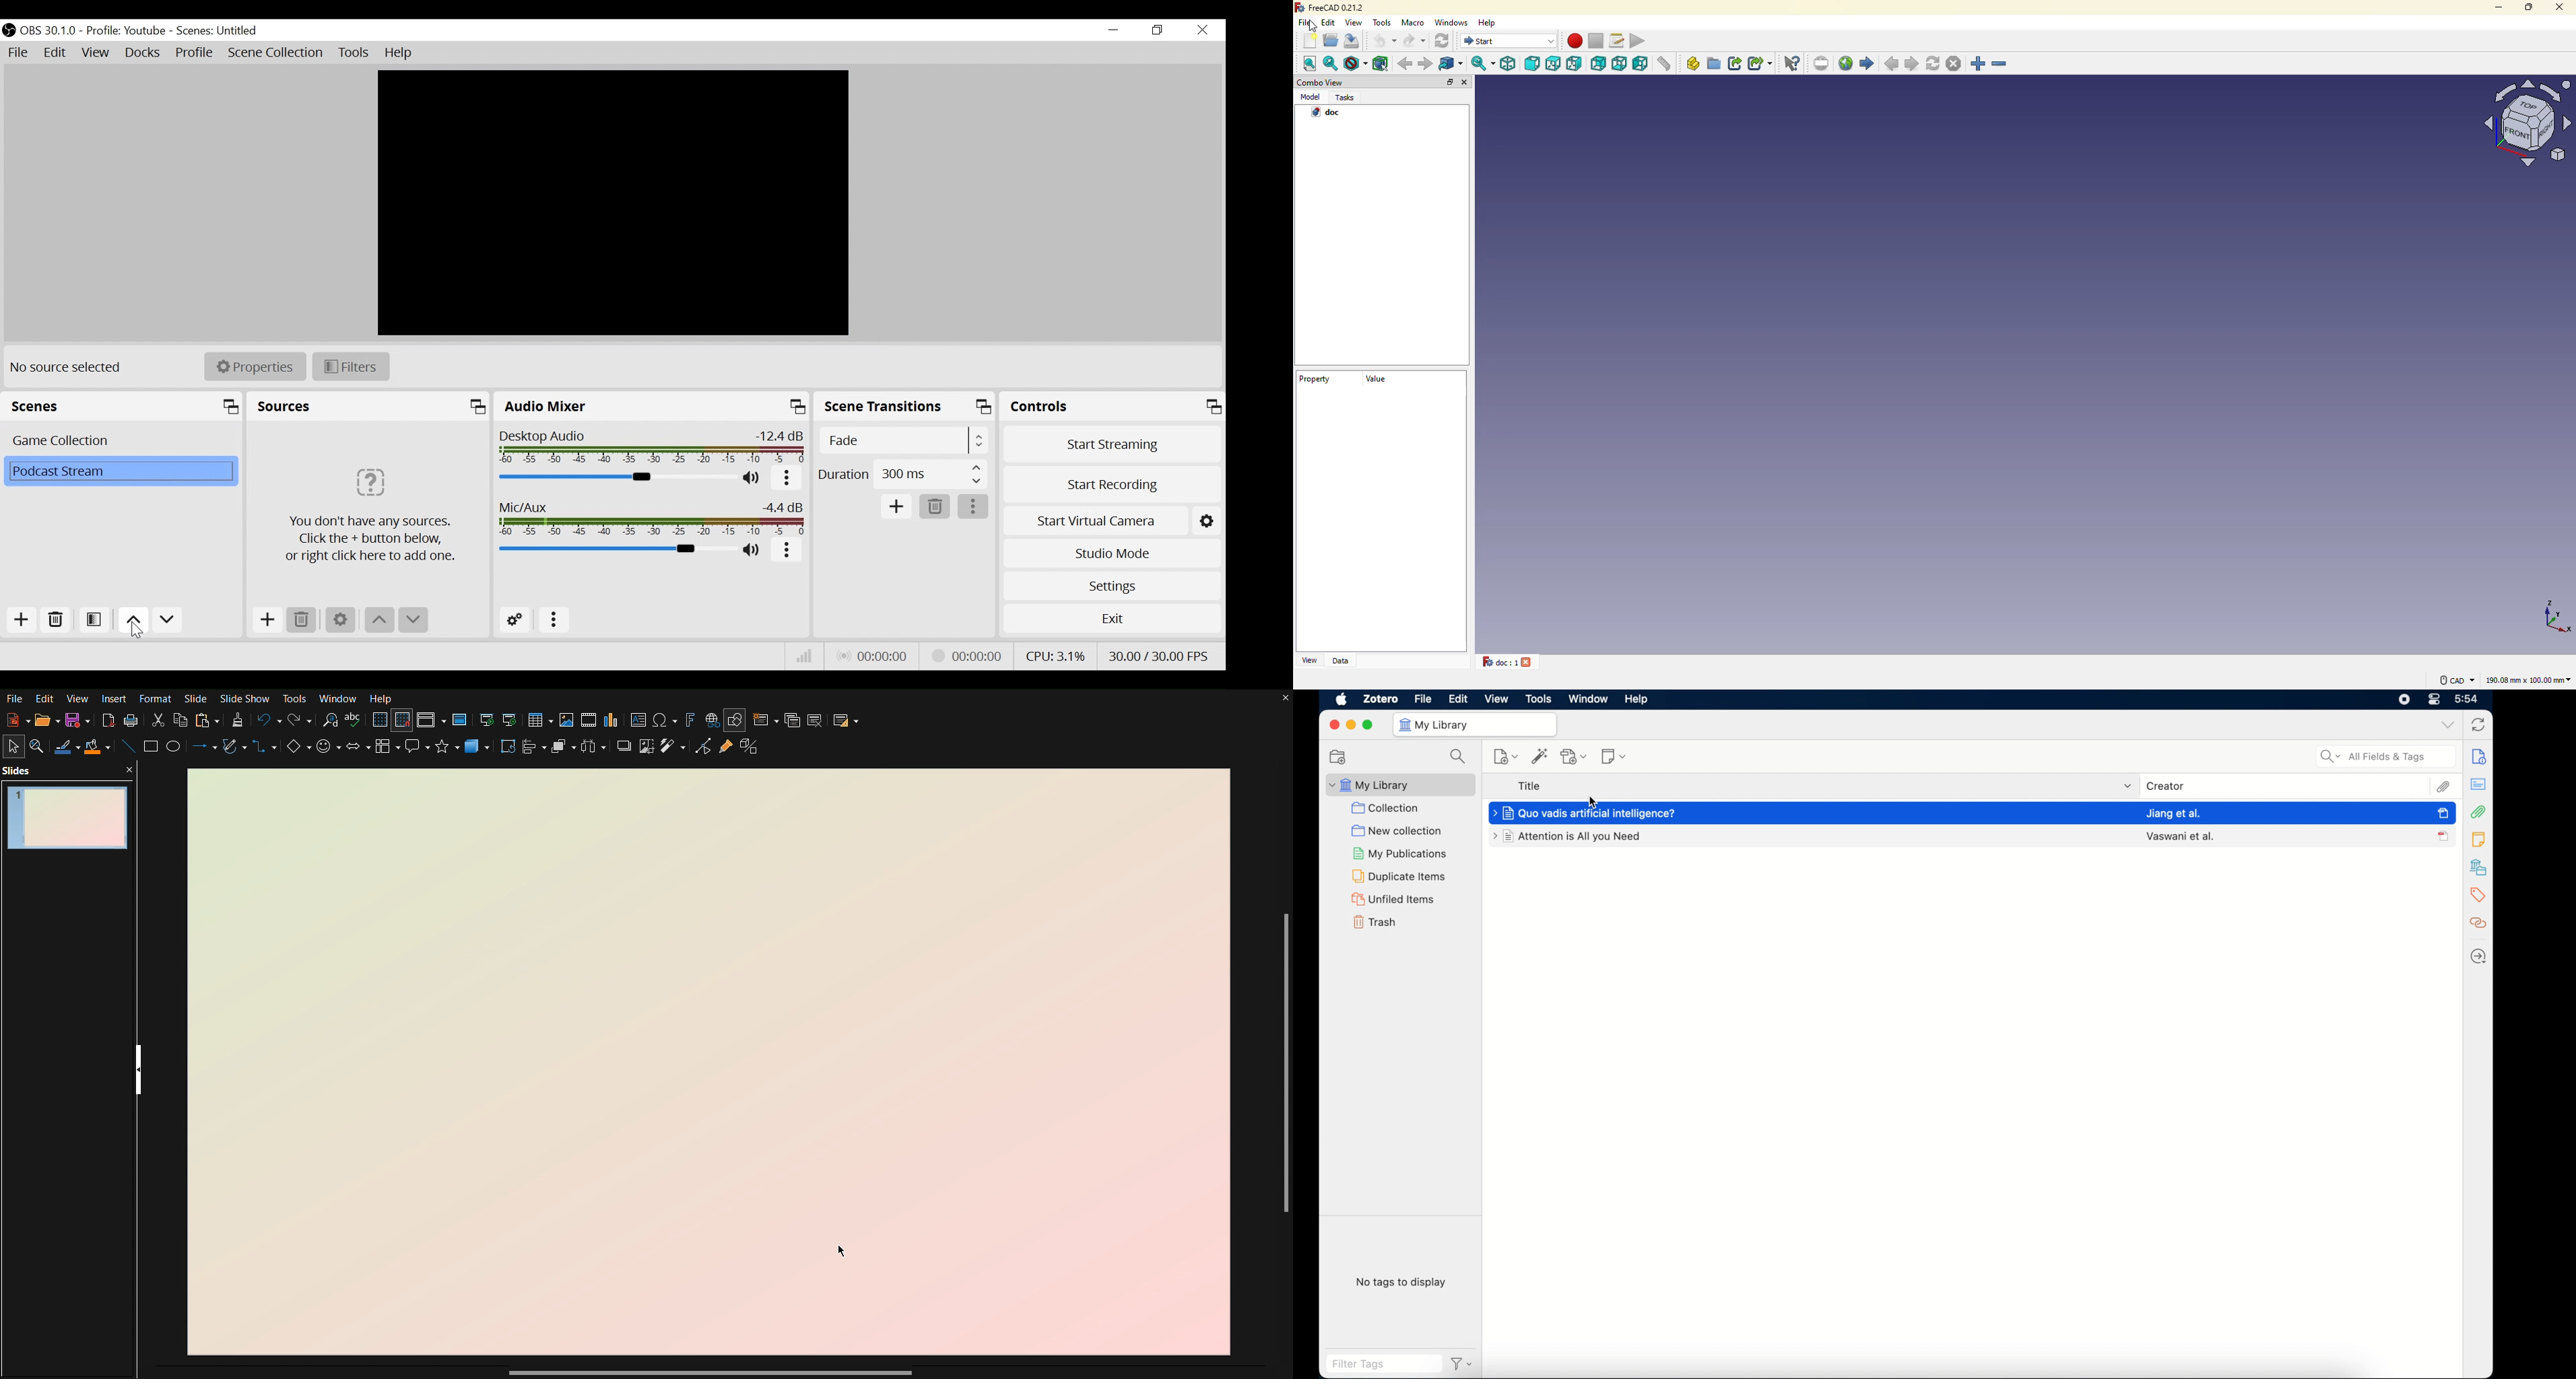 This screenshot has height=1400, width=2576. What do you see at coordinates (1315, 381) in the screenshot?
I see `property` at bounding box center [1315, 381].